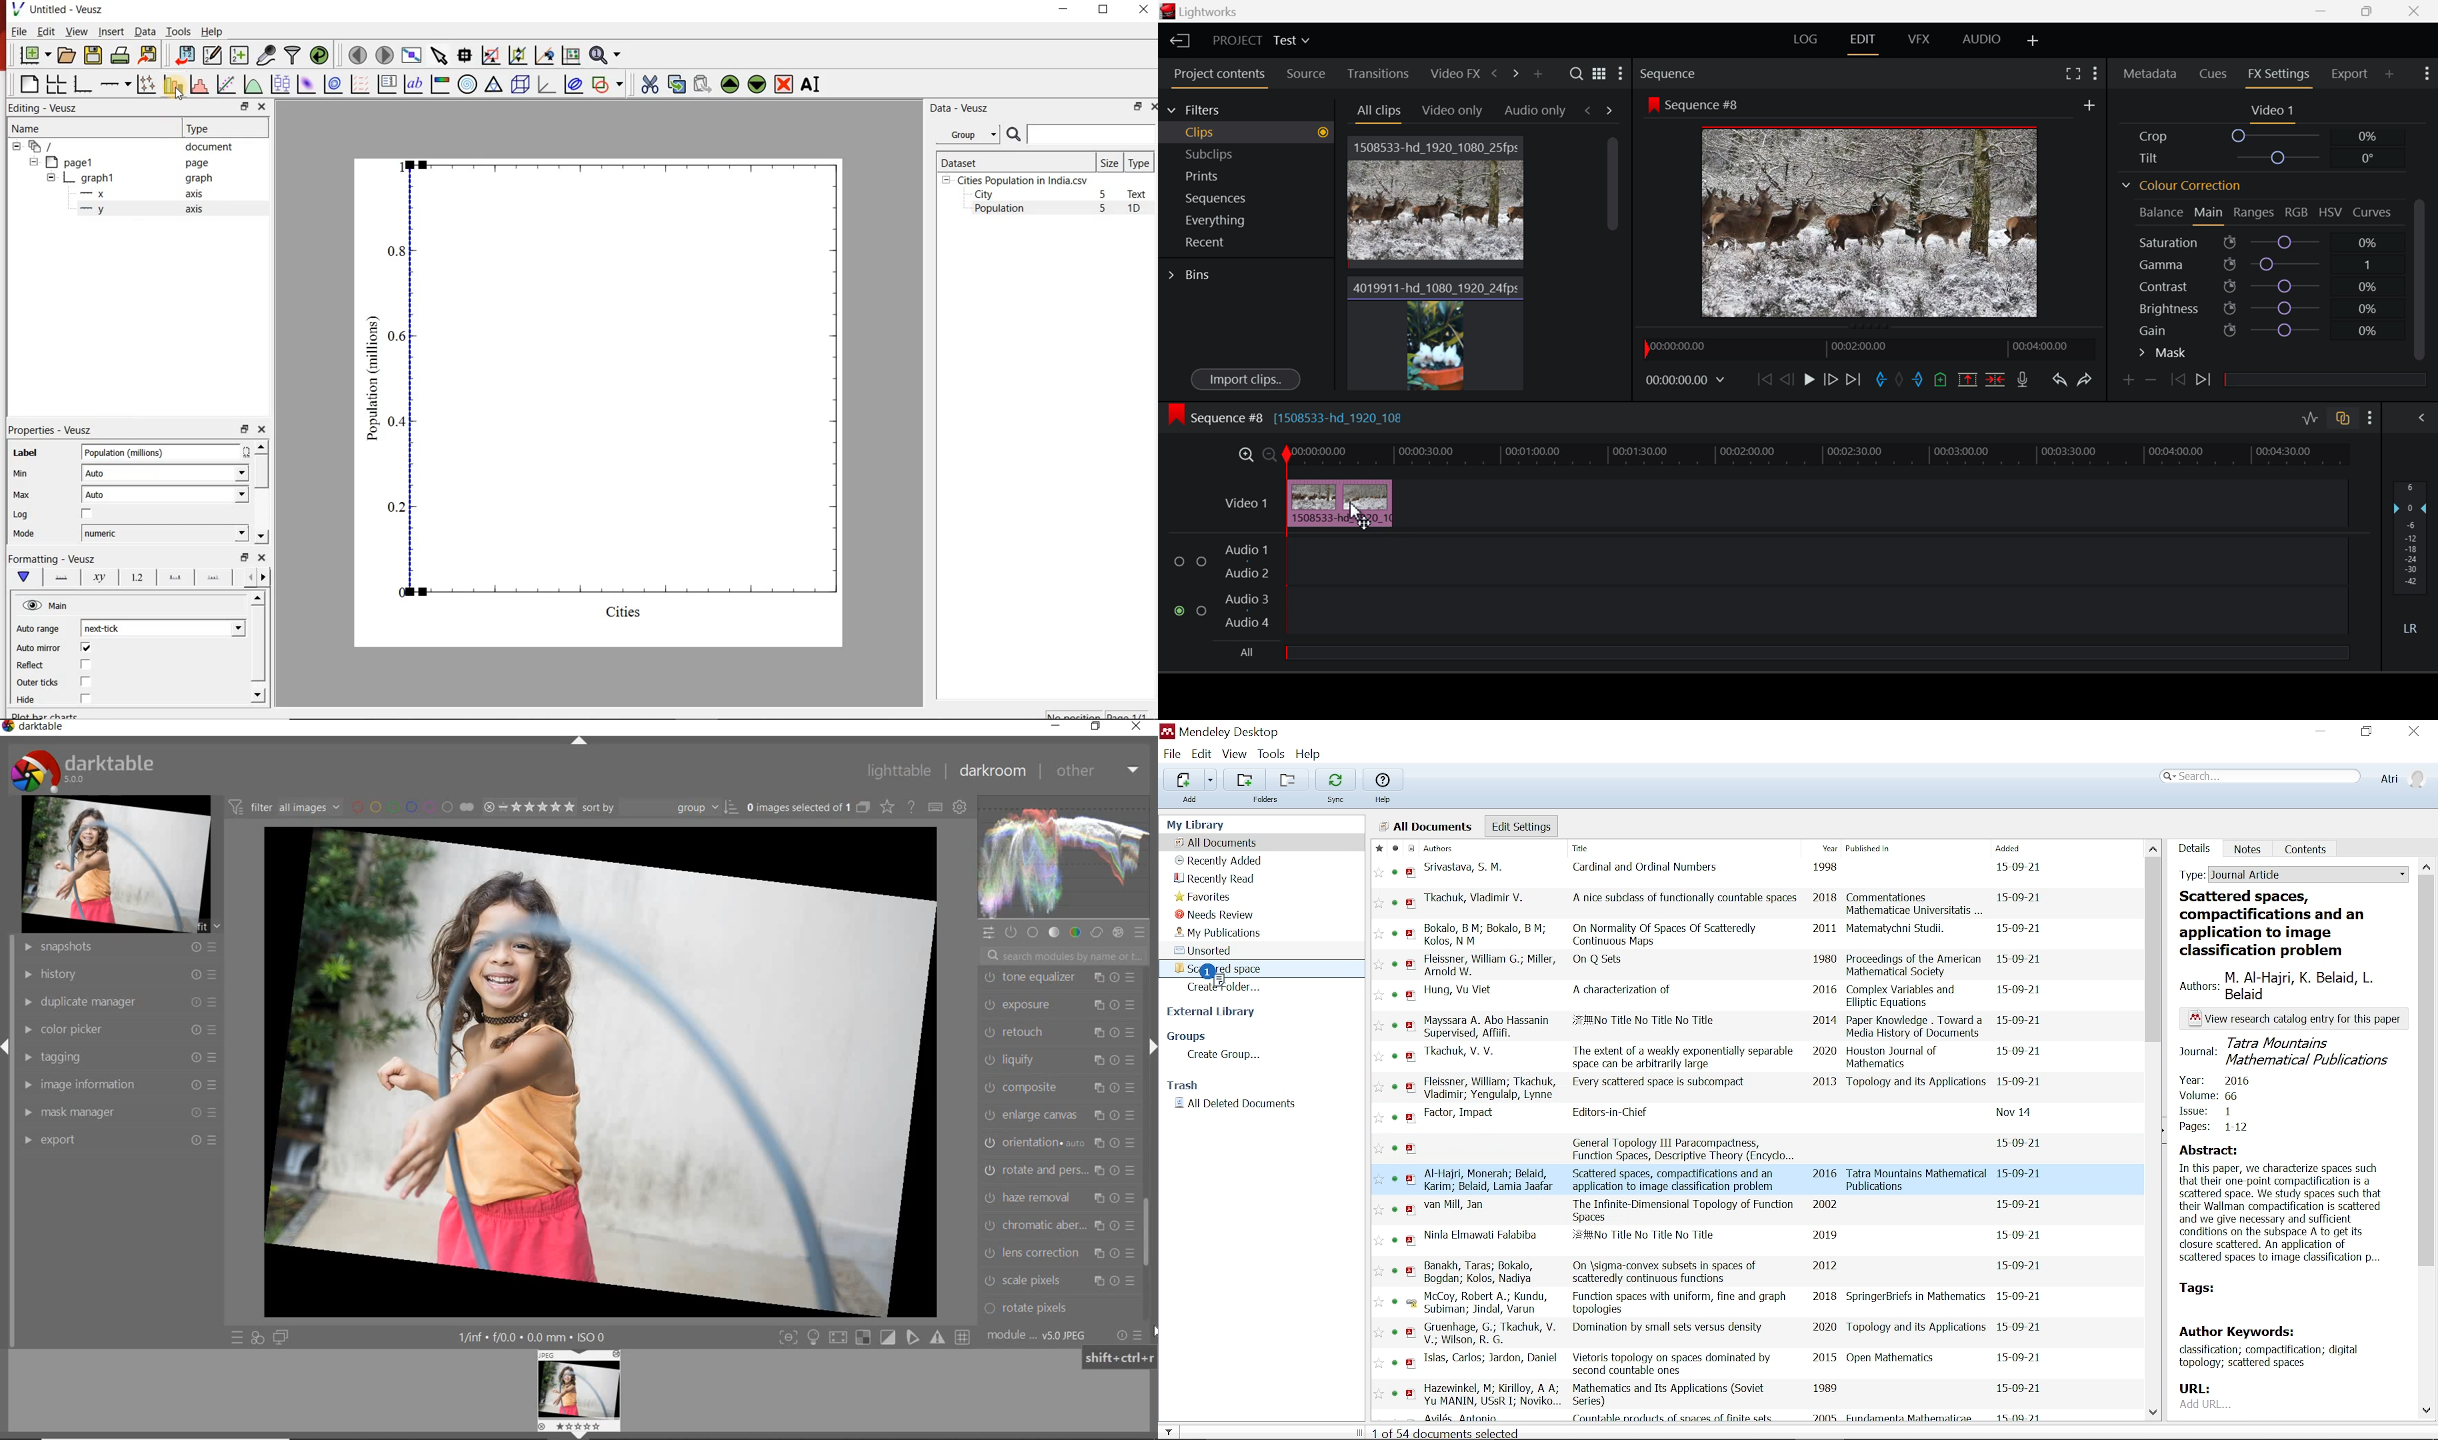 The height and width of the screenshot is (1456, 2464). Describe the element at coordinates (1203, 12) in the screenshot. I see `Window Title` at that location.